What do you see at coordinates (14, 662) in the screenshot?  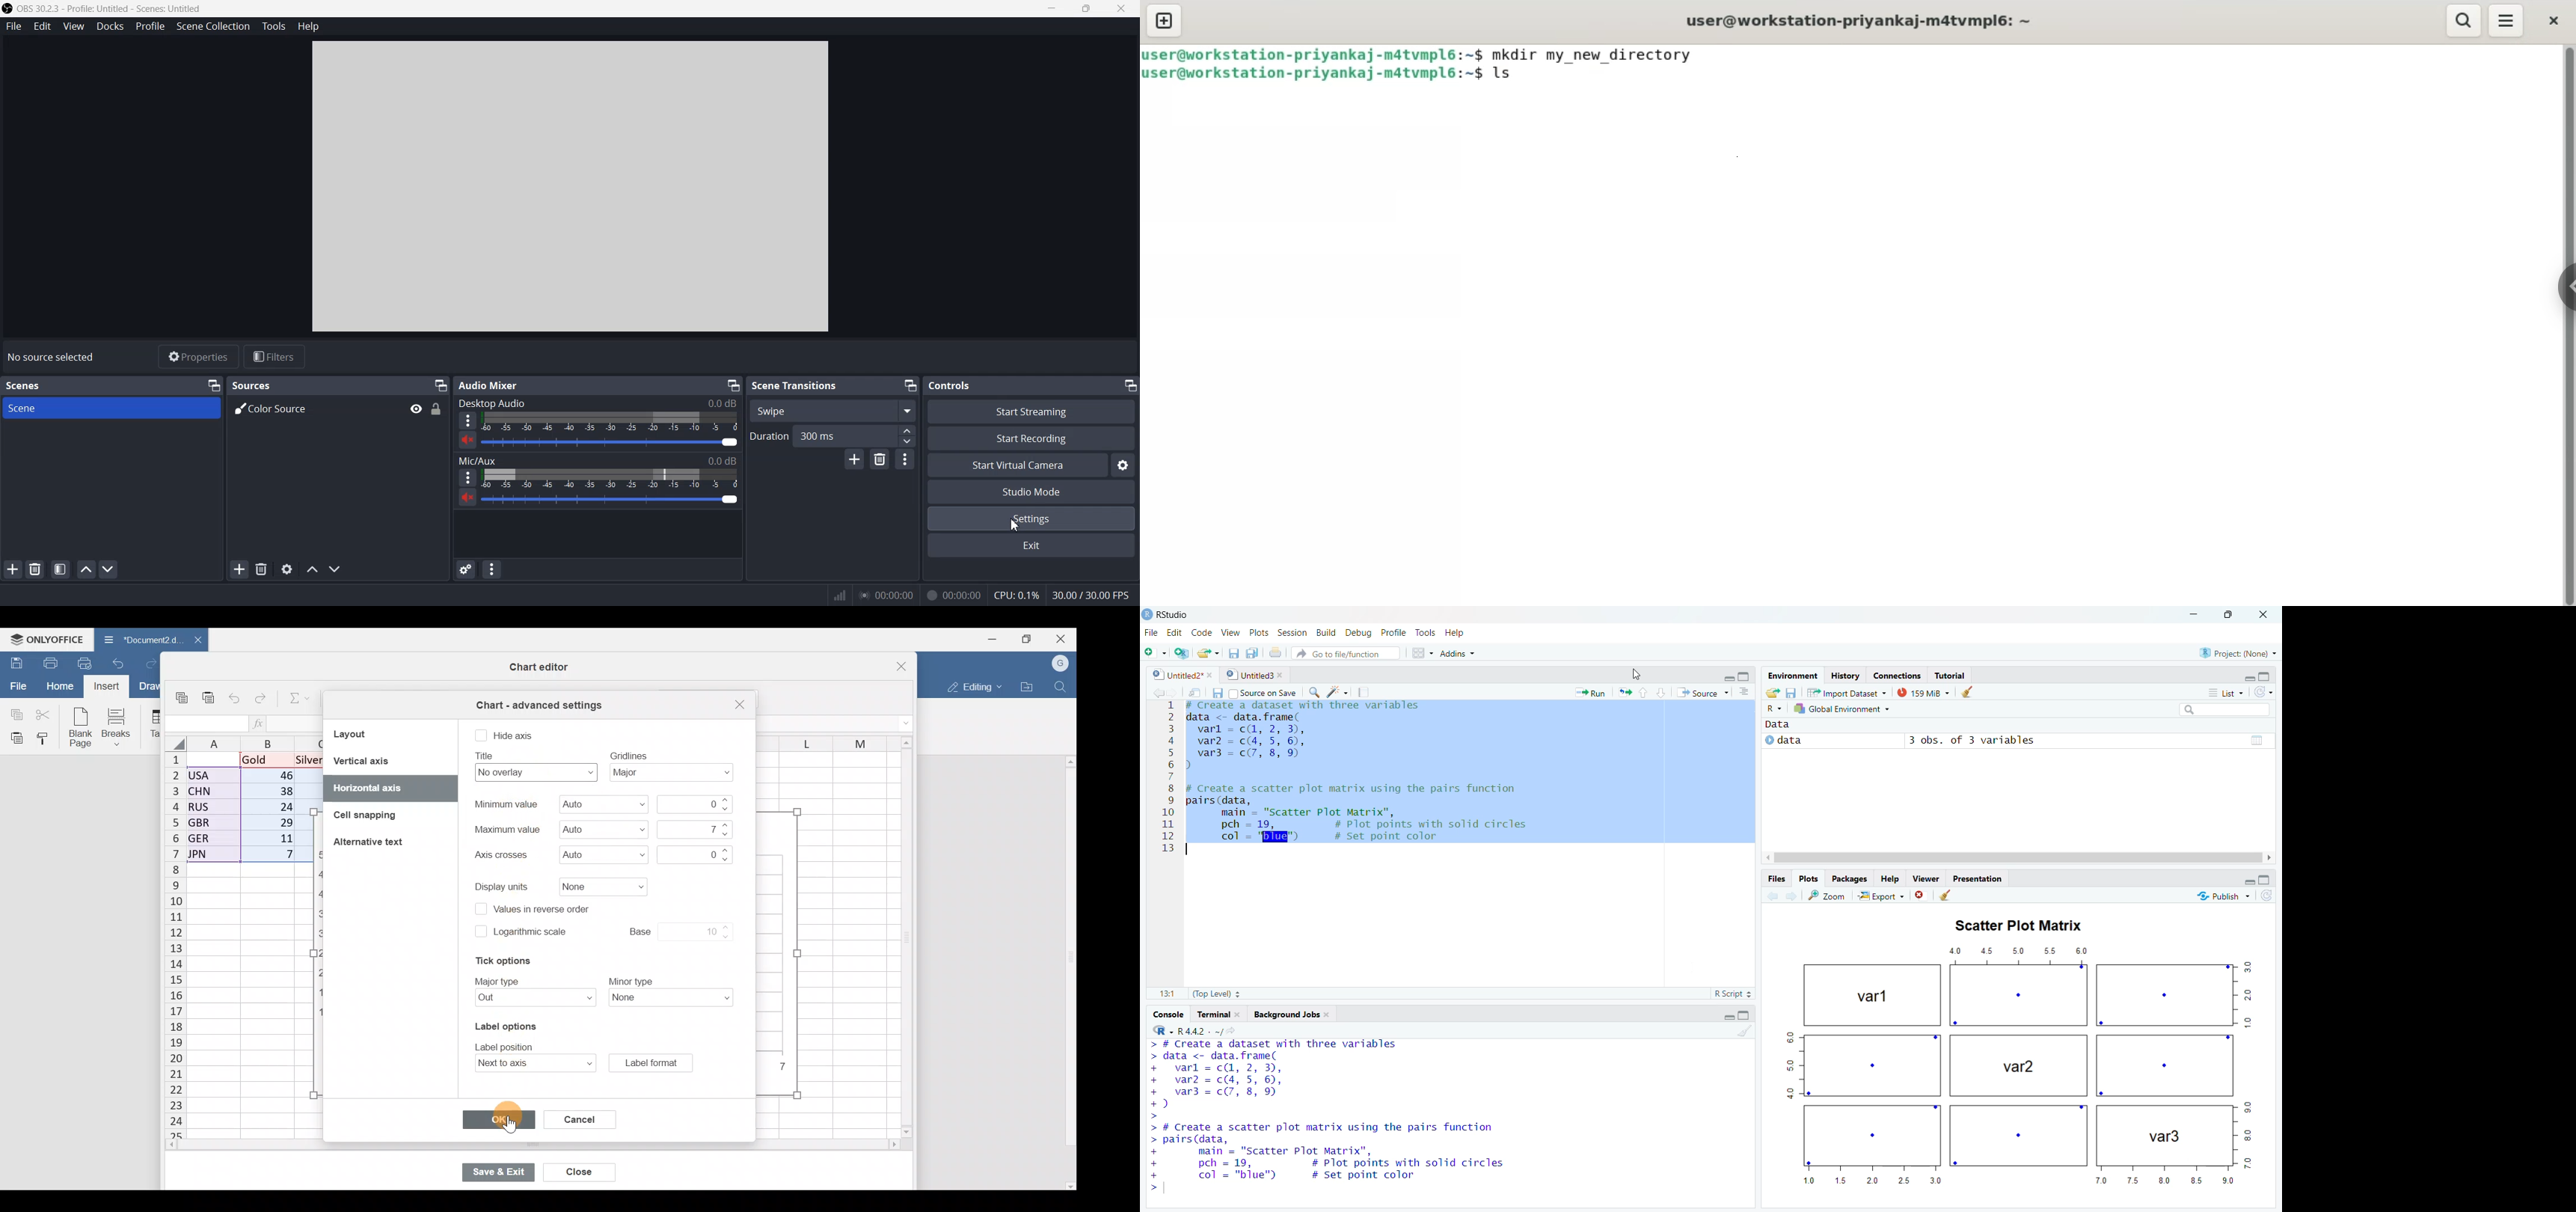 I see `Save` at bounding box center [14, 662].